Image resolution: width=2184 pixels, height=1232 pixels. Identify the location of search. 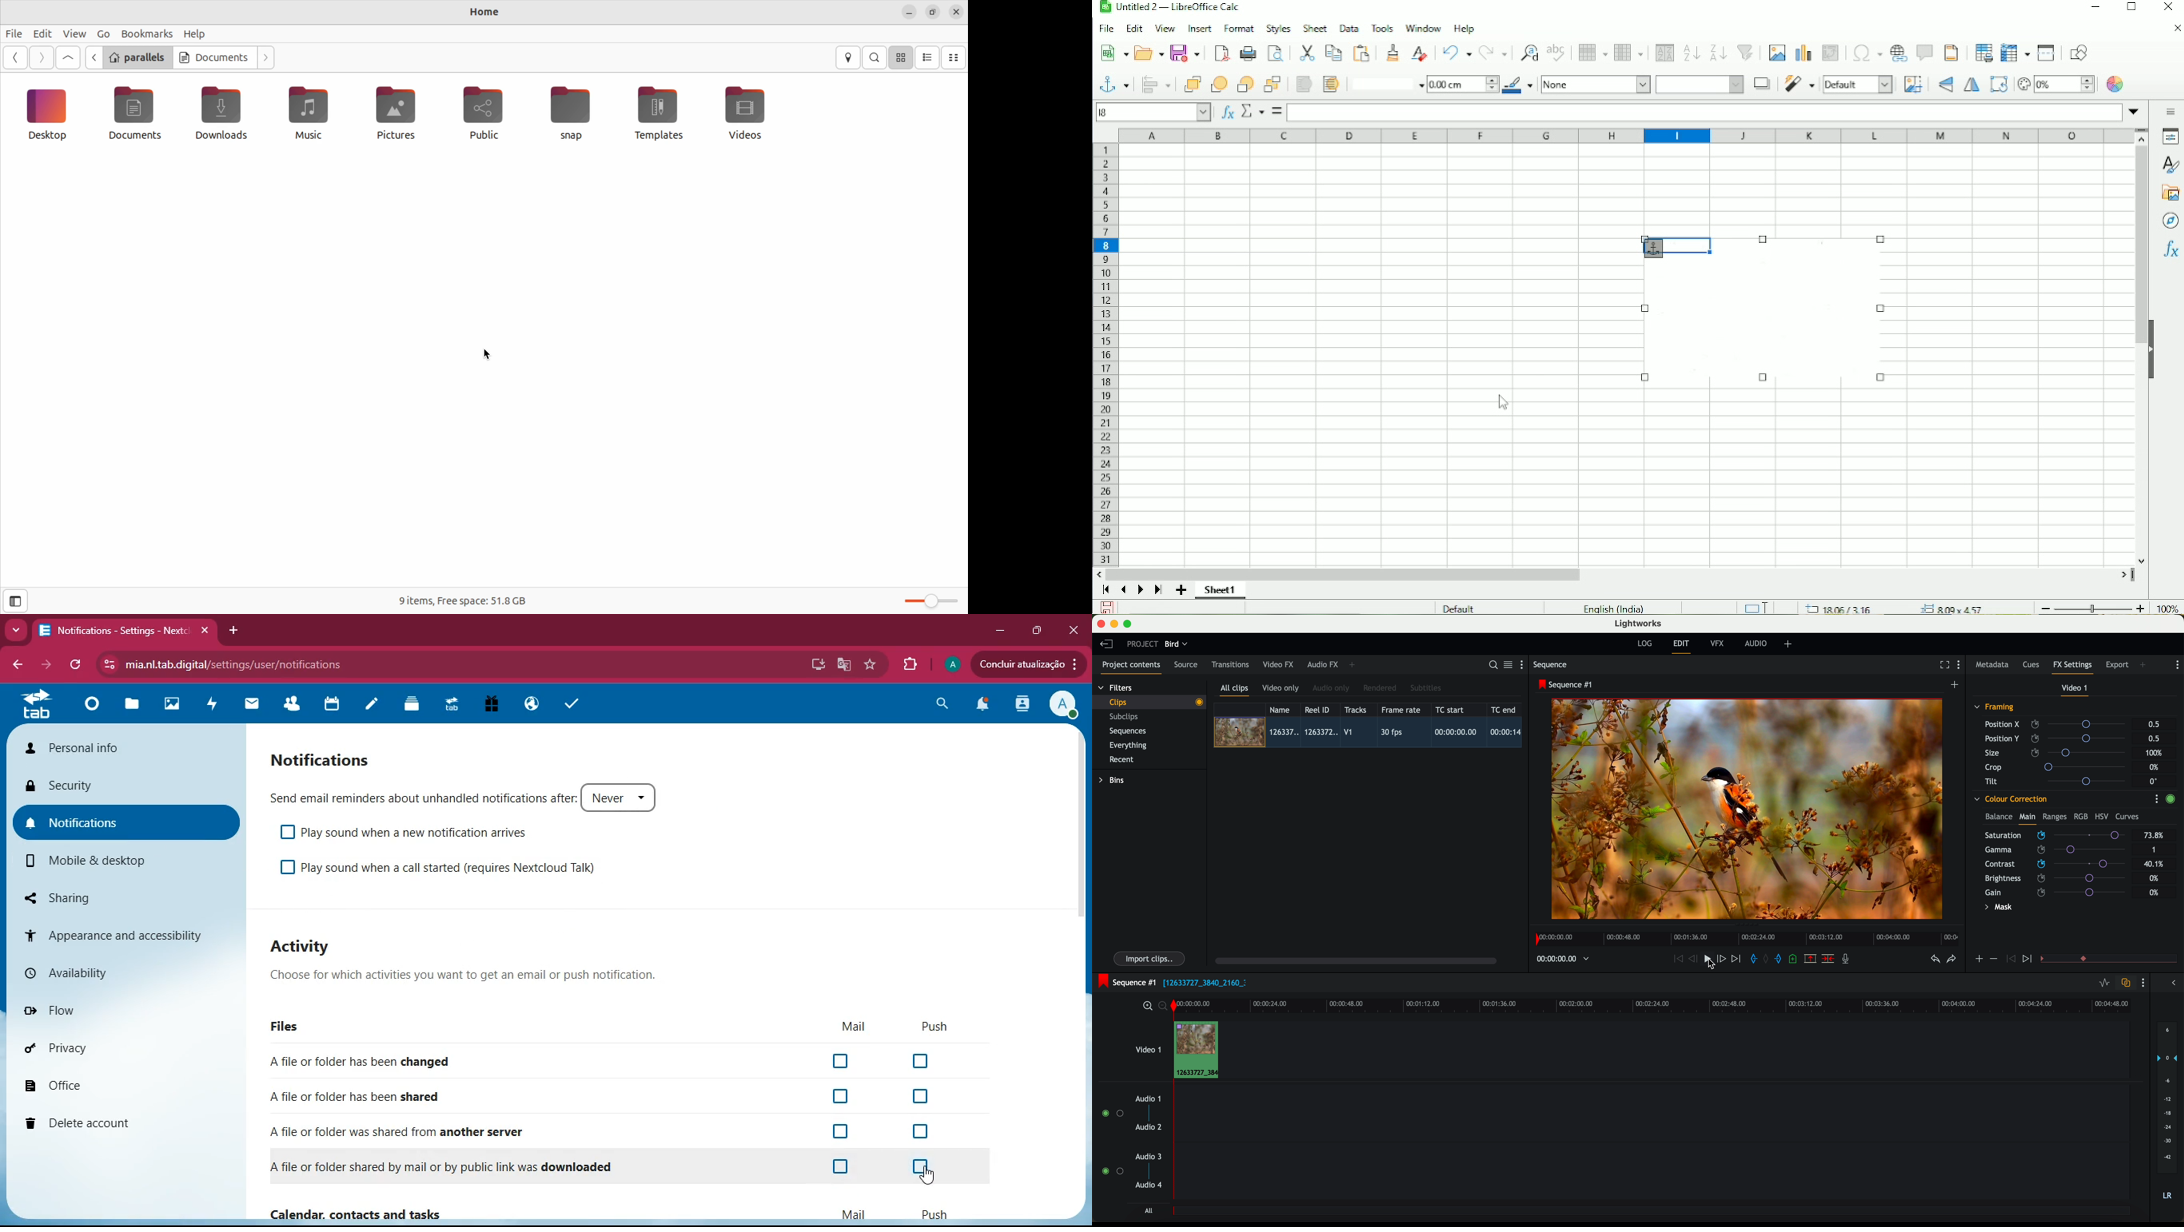
(939, 706).